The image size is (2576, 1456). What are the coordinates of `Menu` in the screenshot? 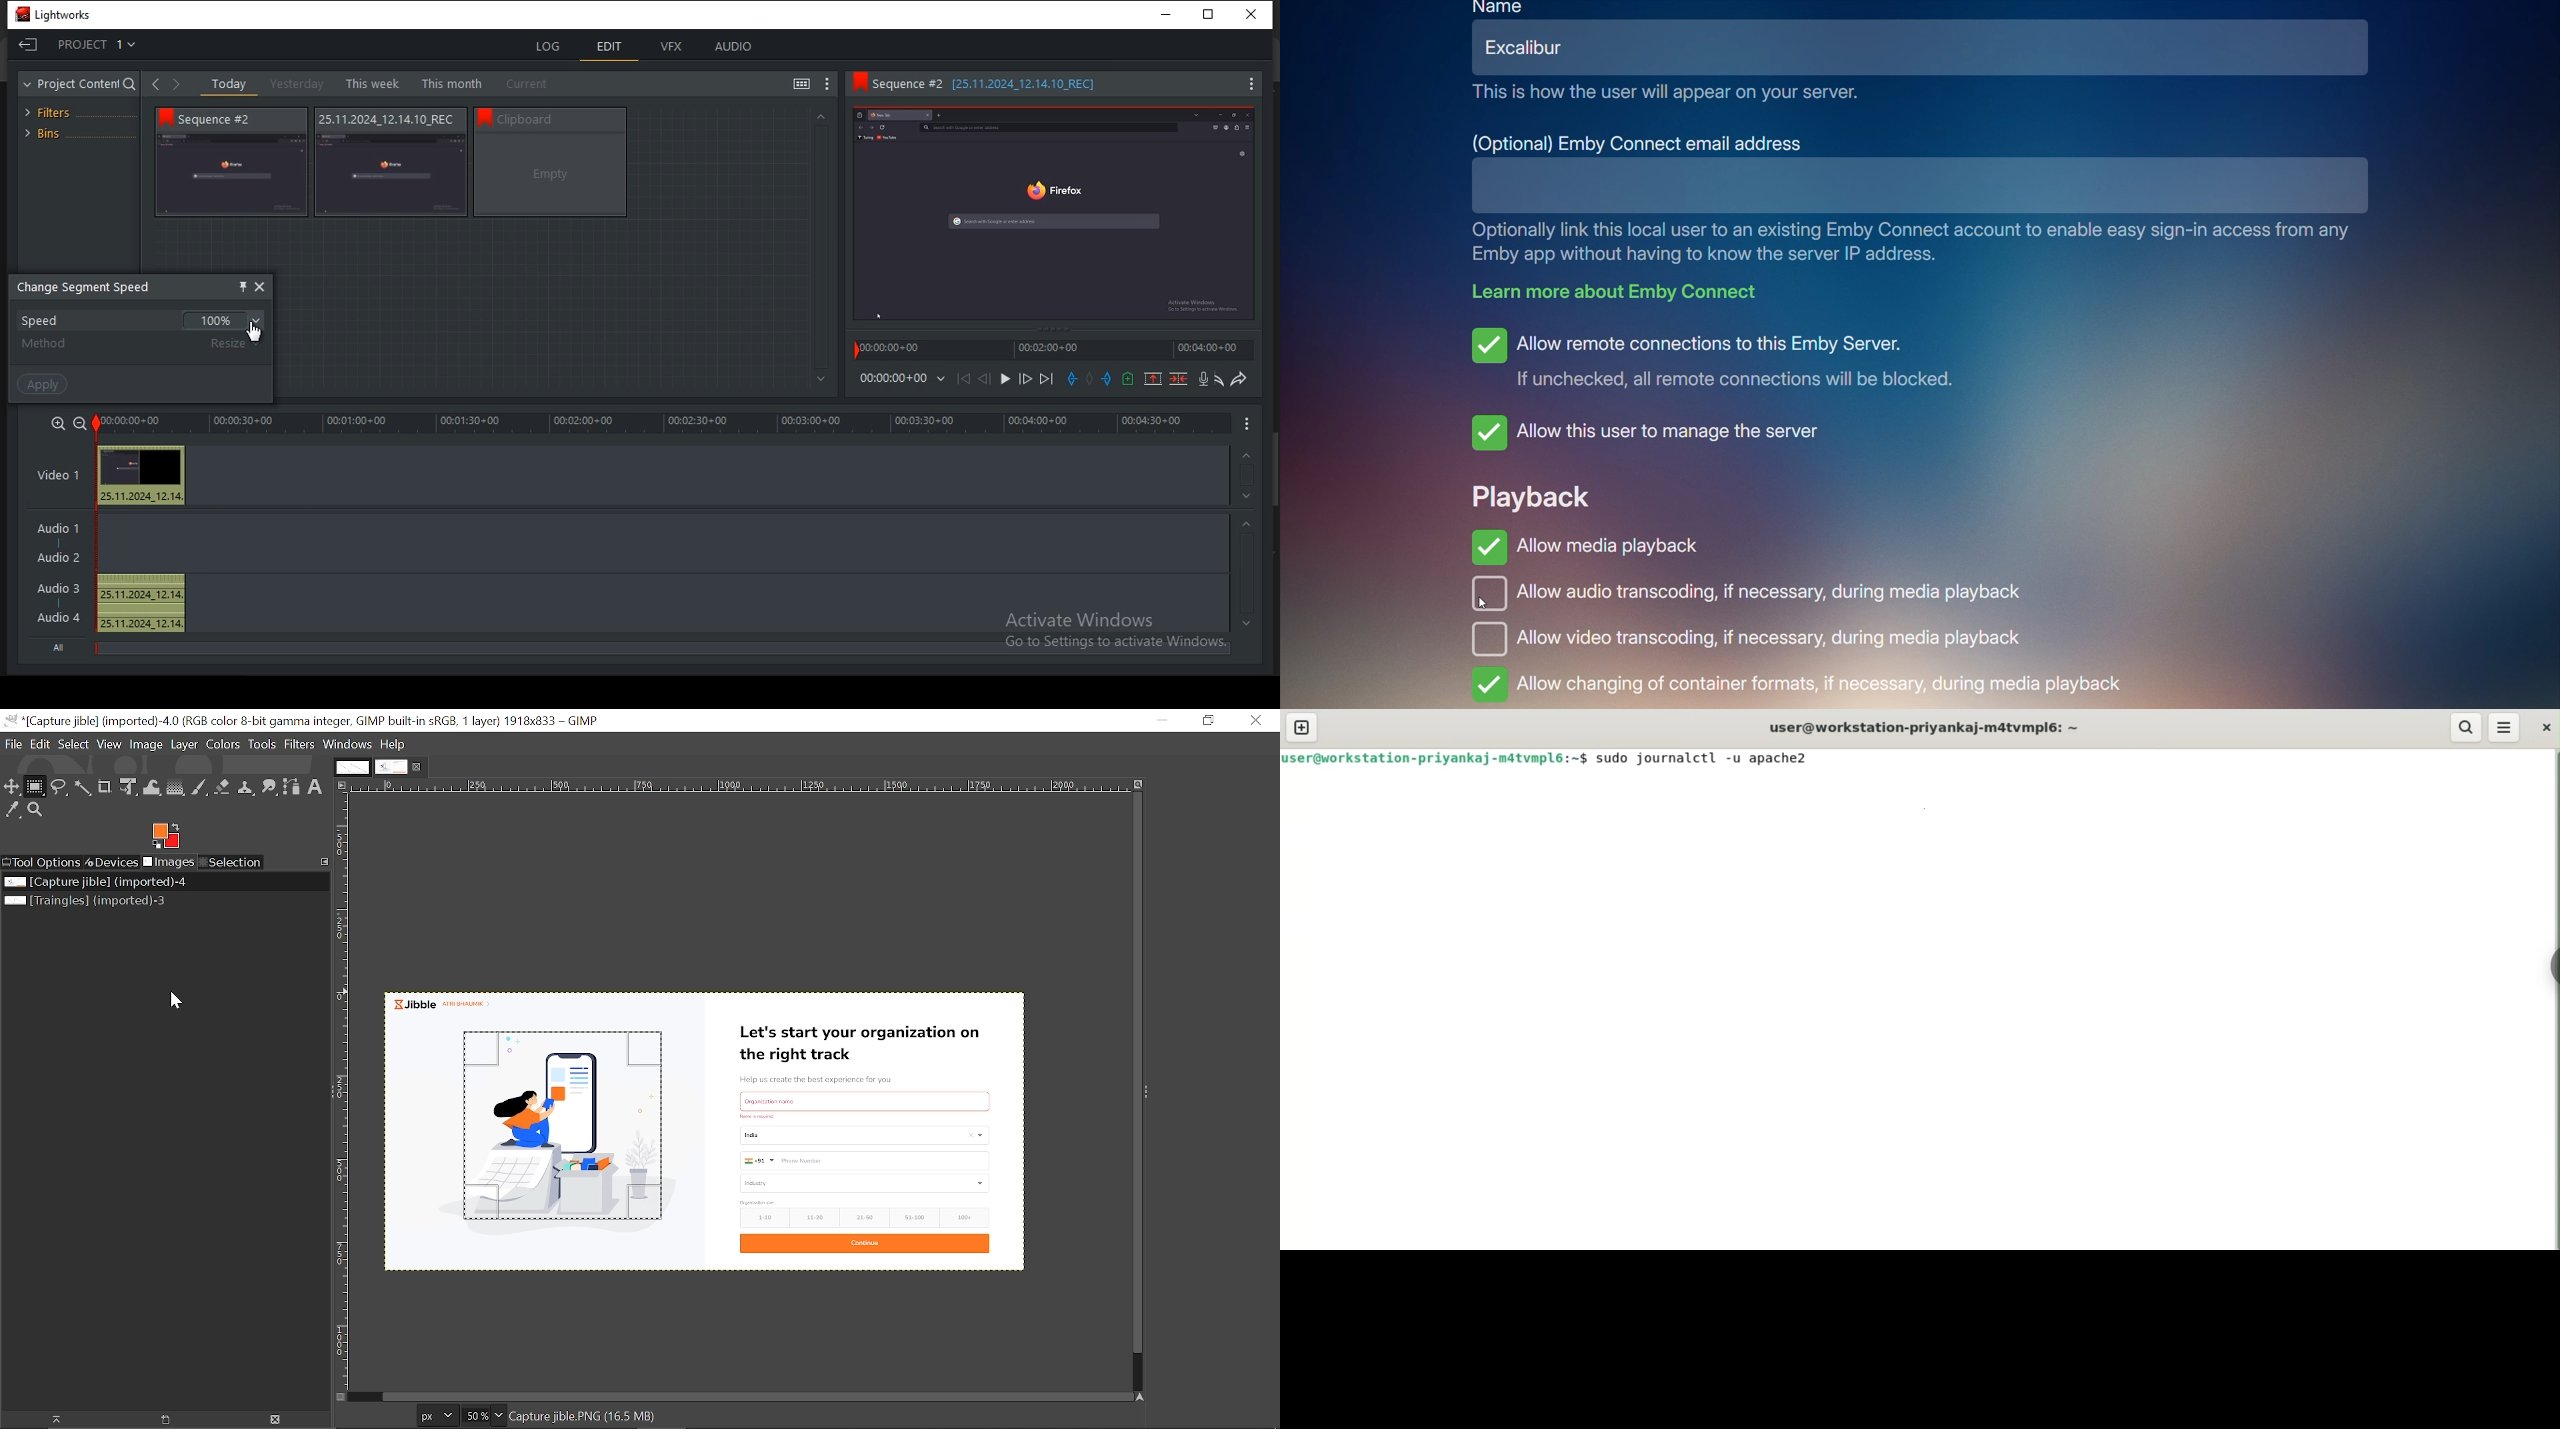 It's located at (1248, 424).